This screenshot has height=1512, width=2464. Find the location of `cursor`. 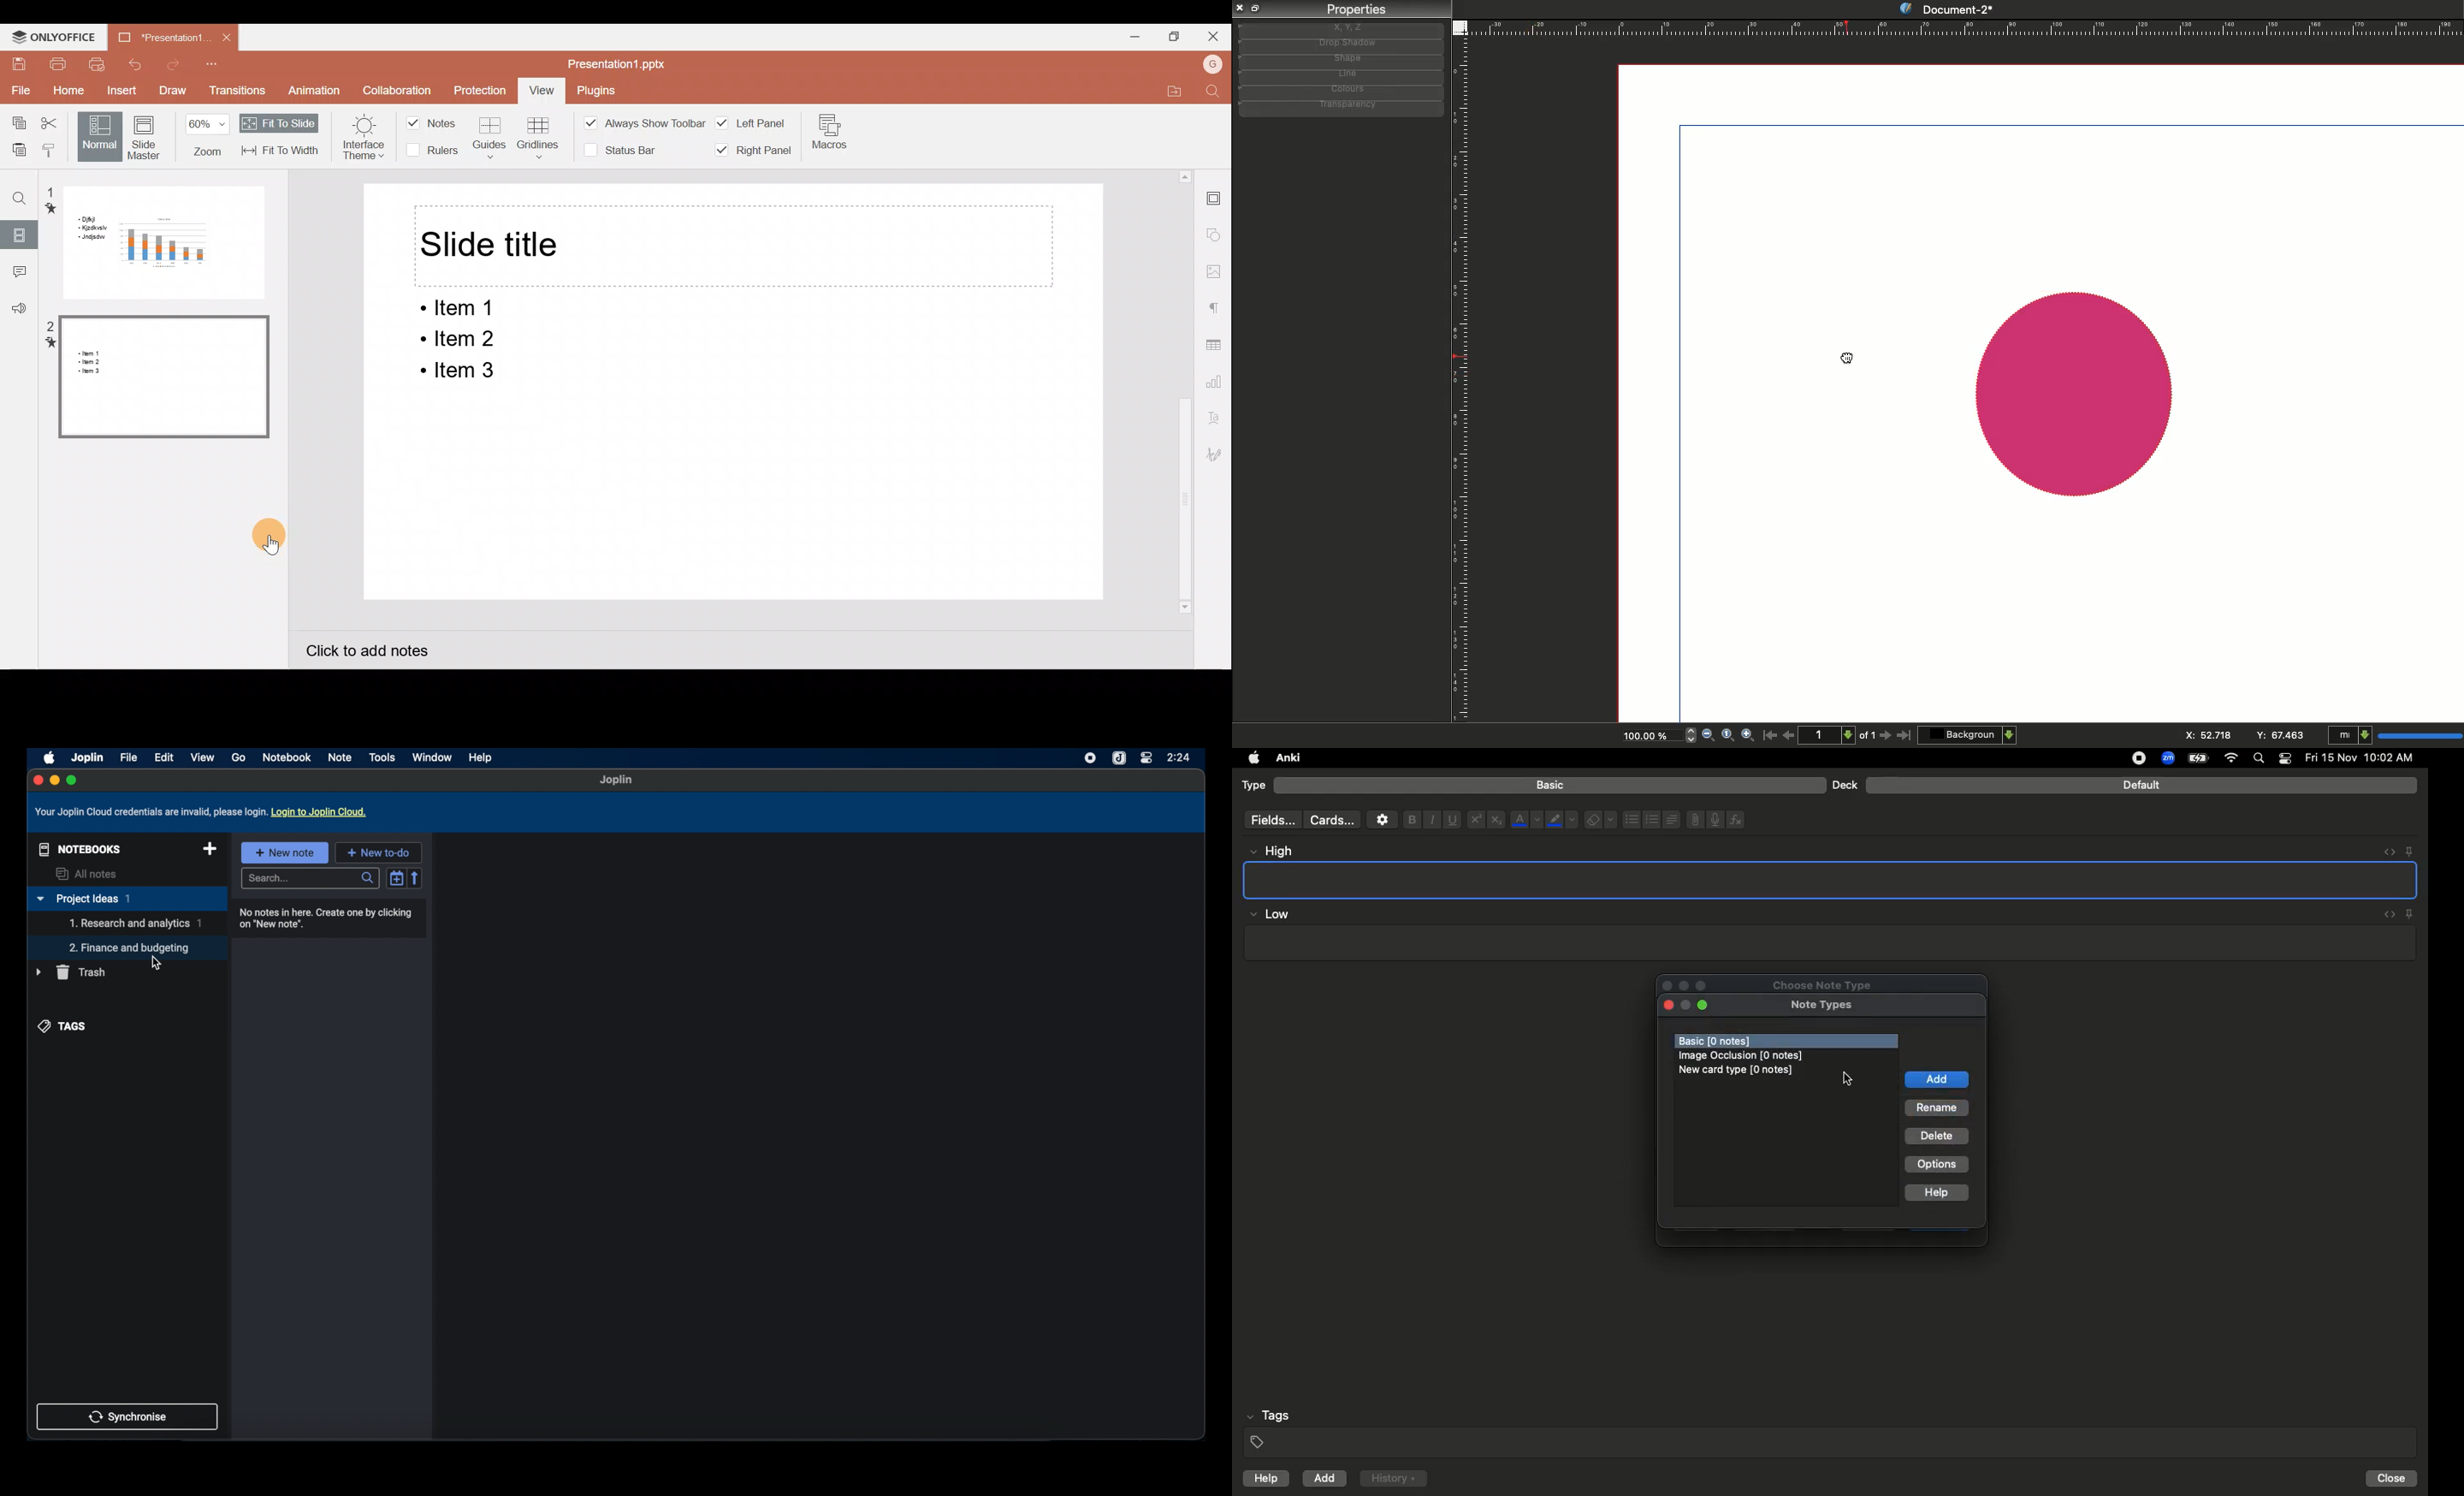

cursor is located at coordinates (1851, 1078).